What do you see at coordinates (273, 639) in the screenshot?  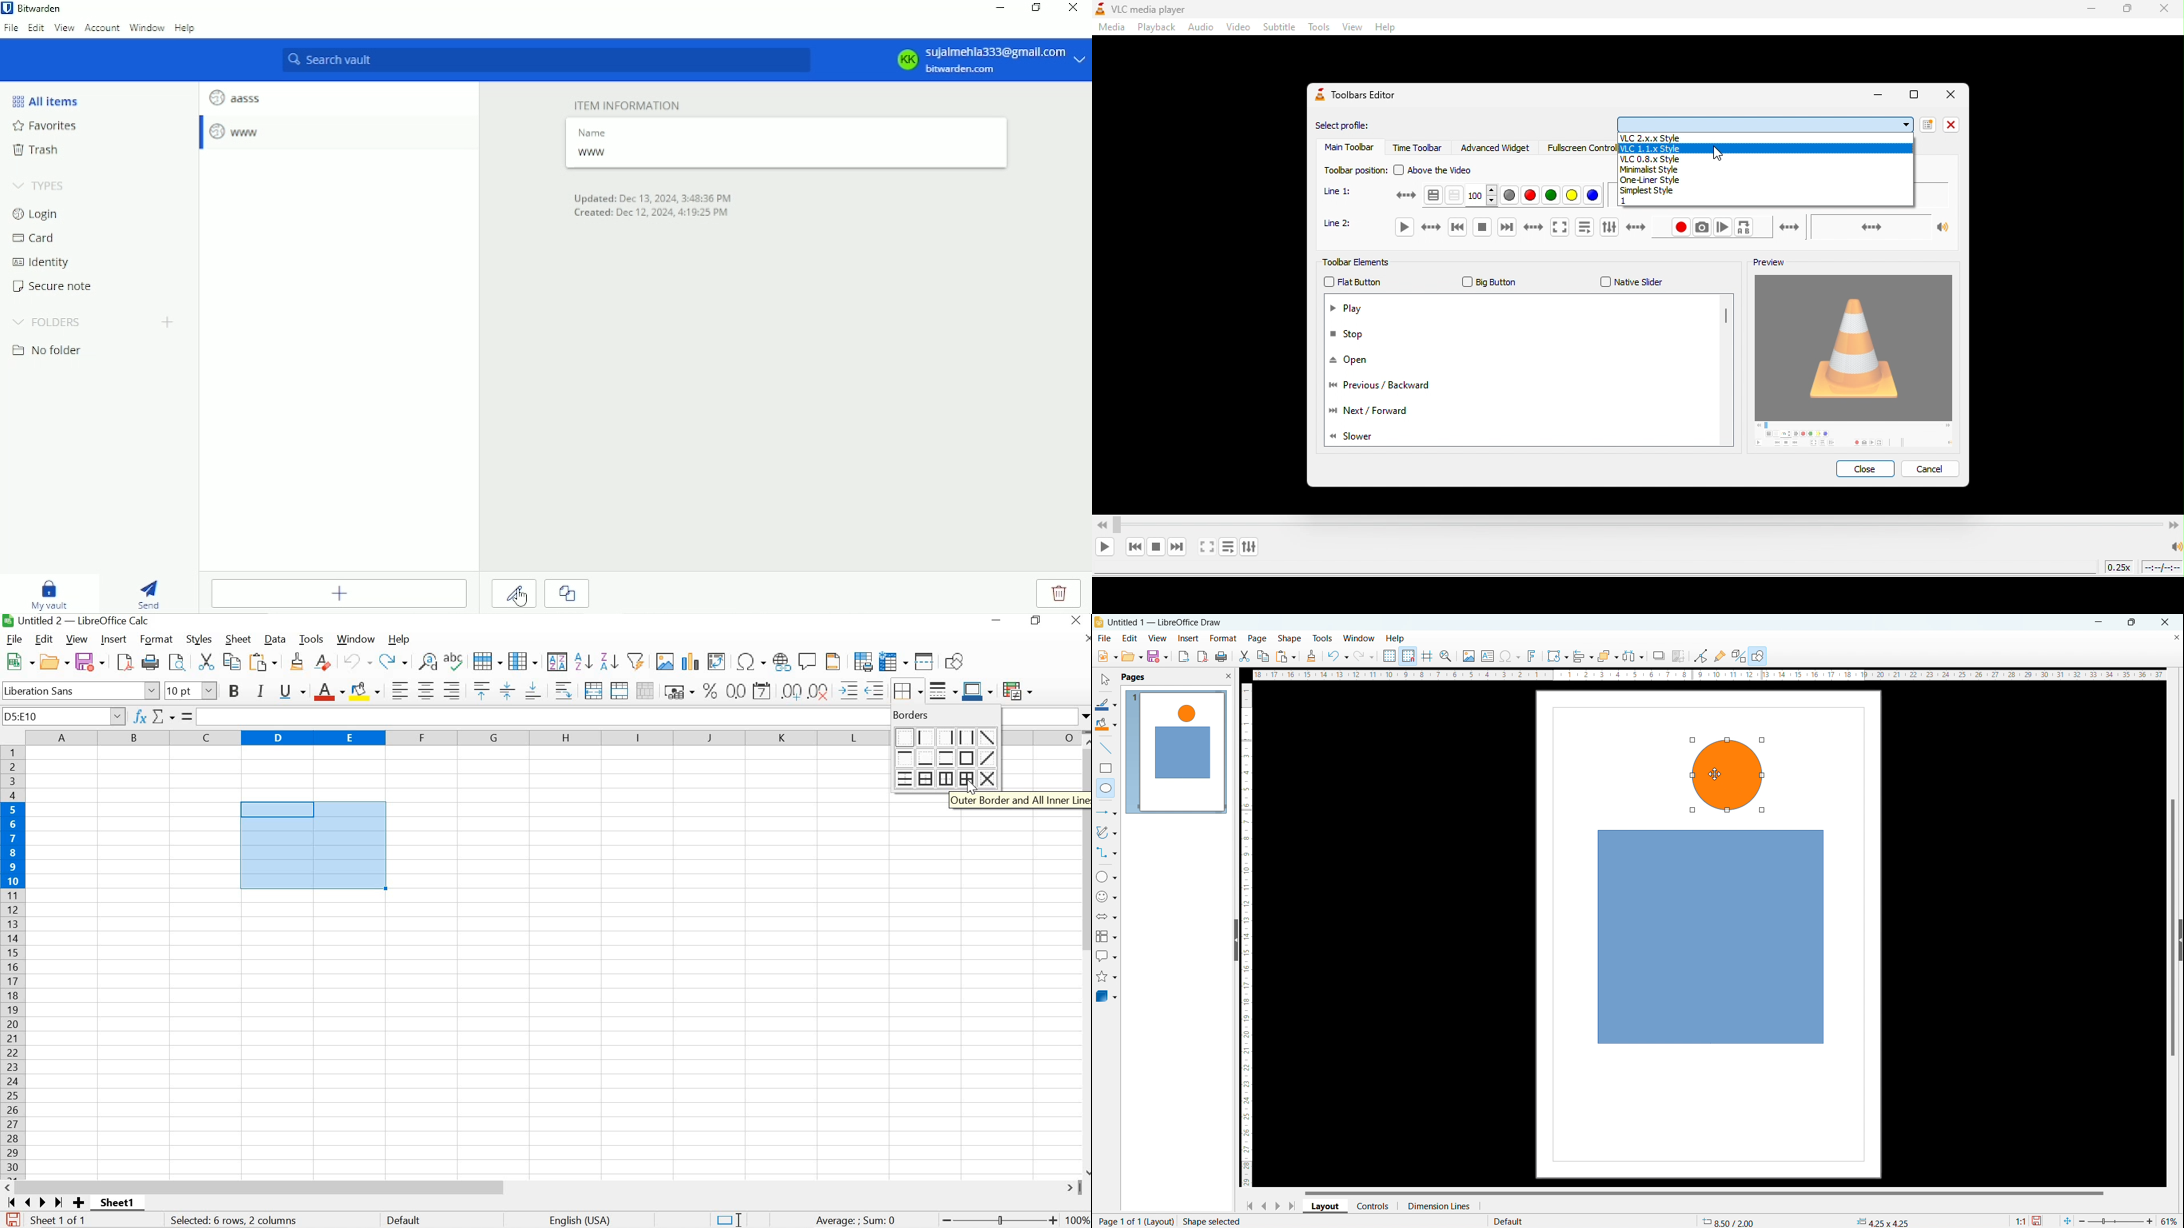 I see `DATA` at bounding box center [273, 639].